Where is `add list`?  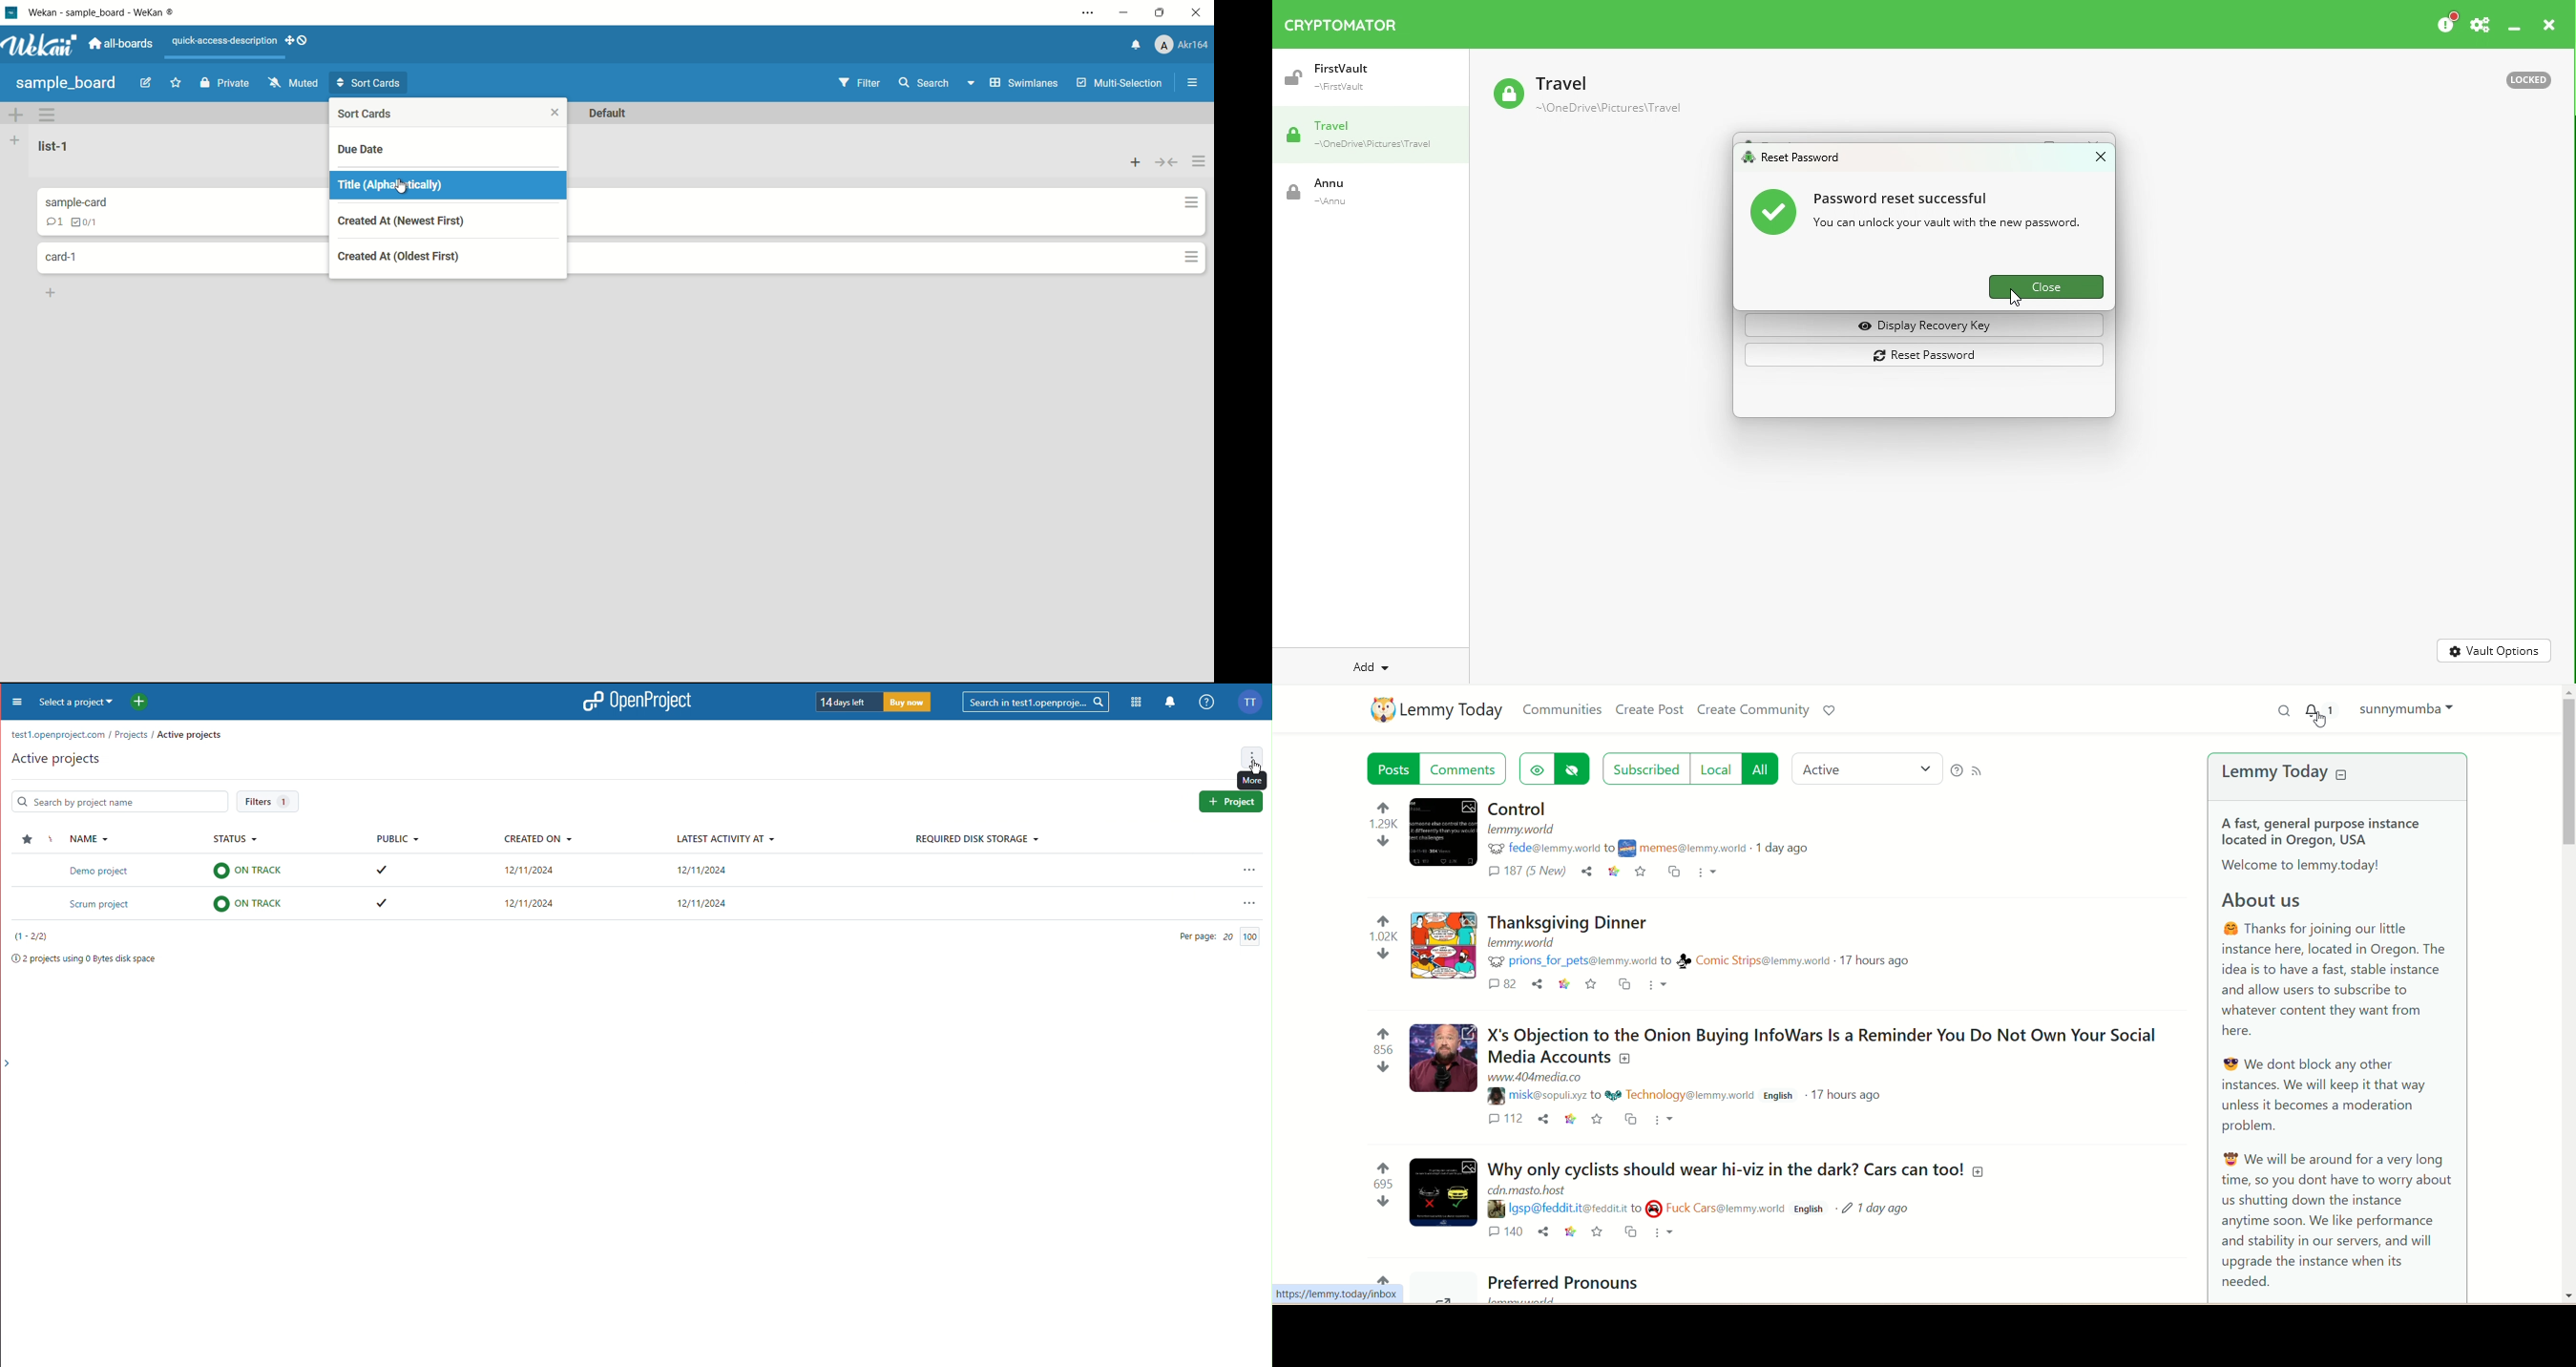
add list is located at coordinates (16, 140).